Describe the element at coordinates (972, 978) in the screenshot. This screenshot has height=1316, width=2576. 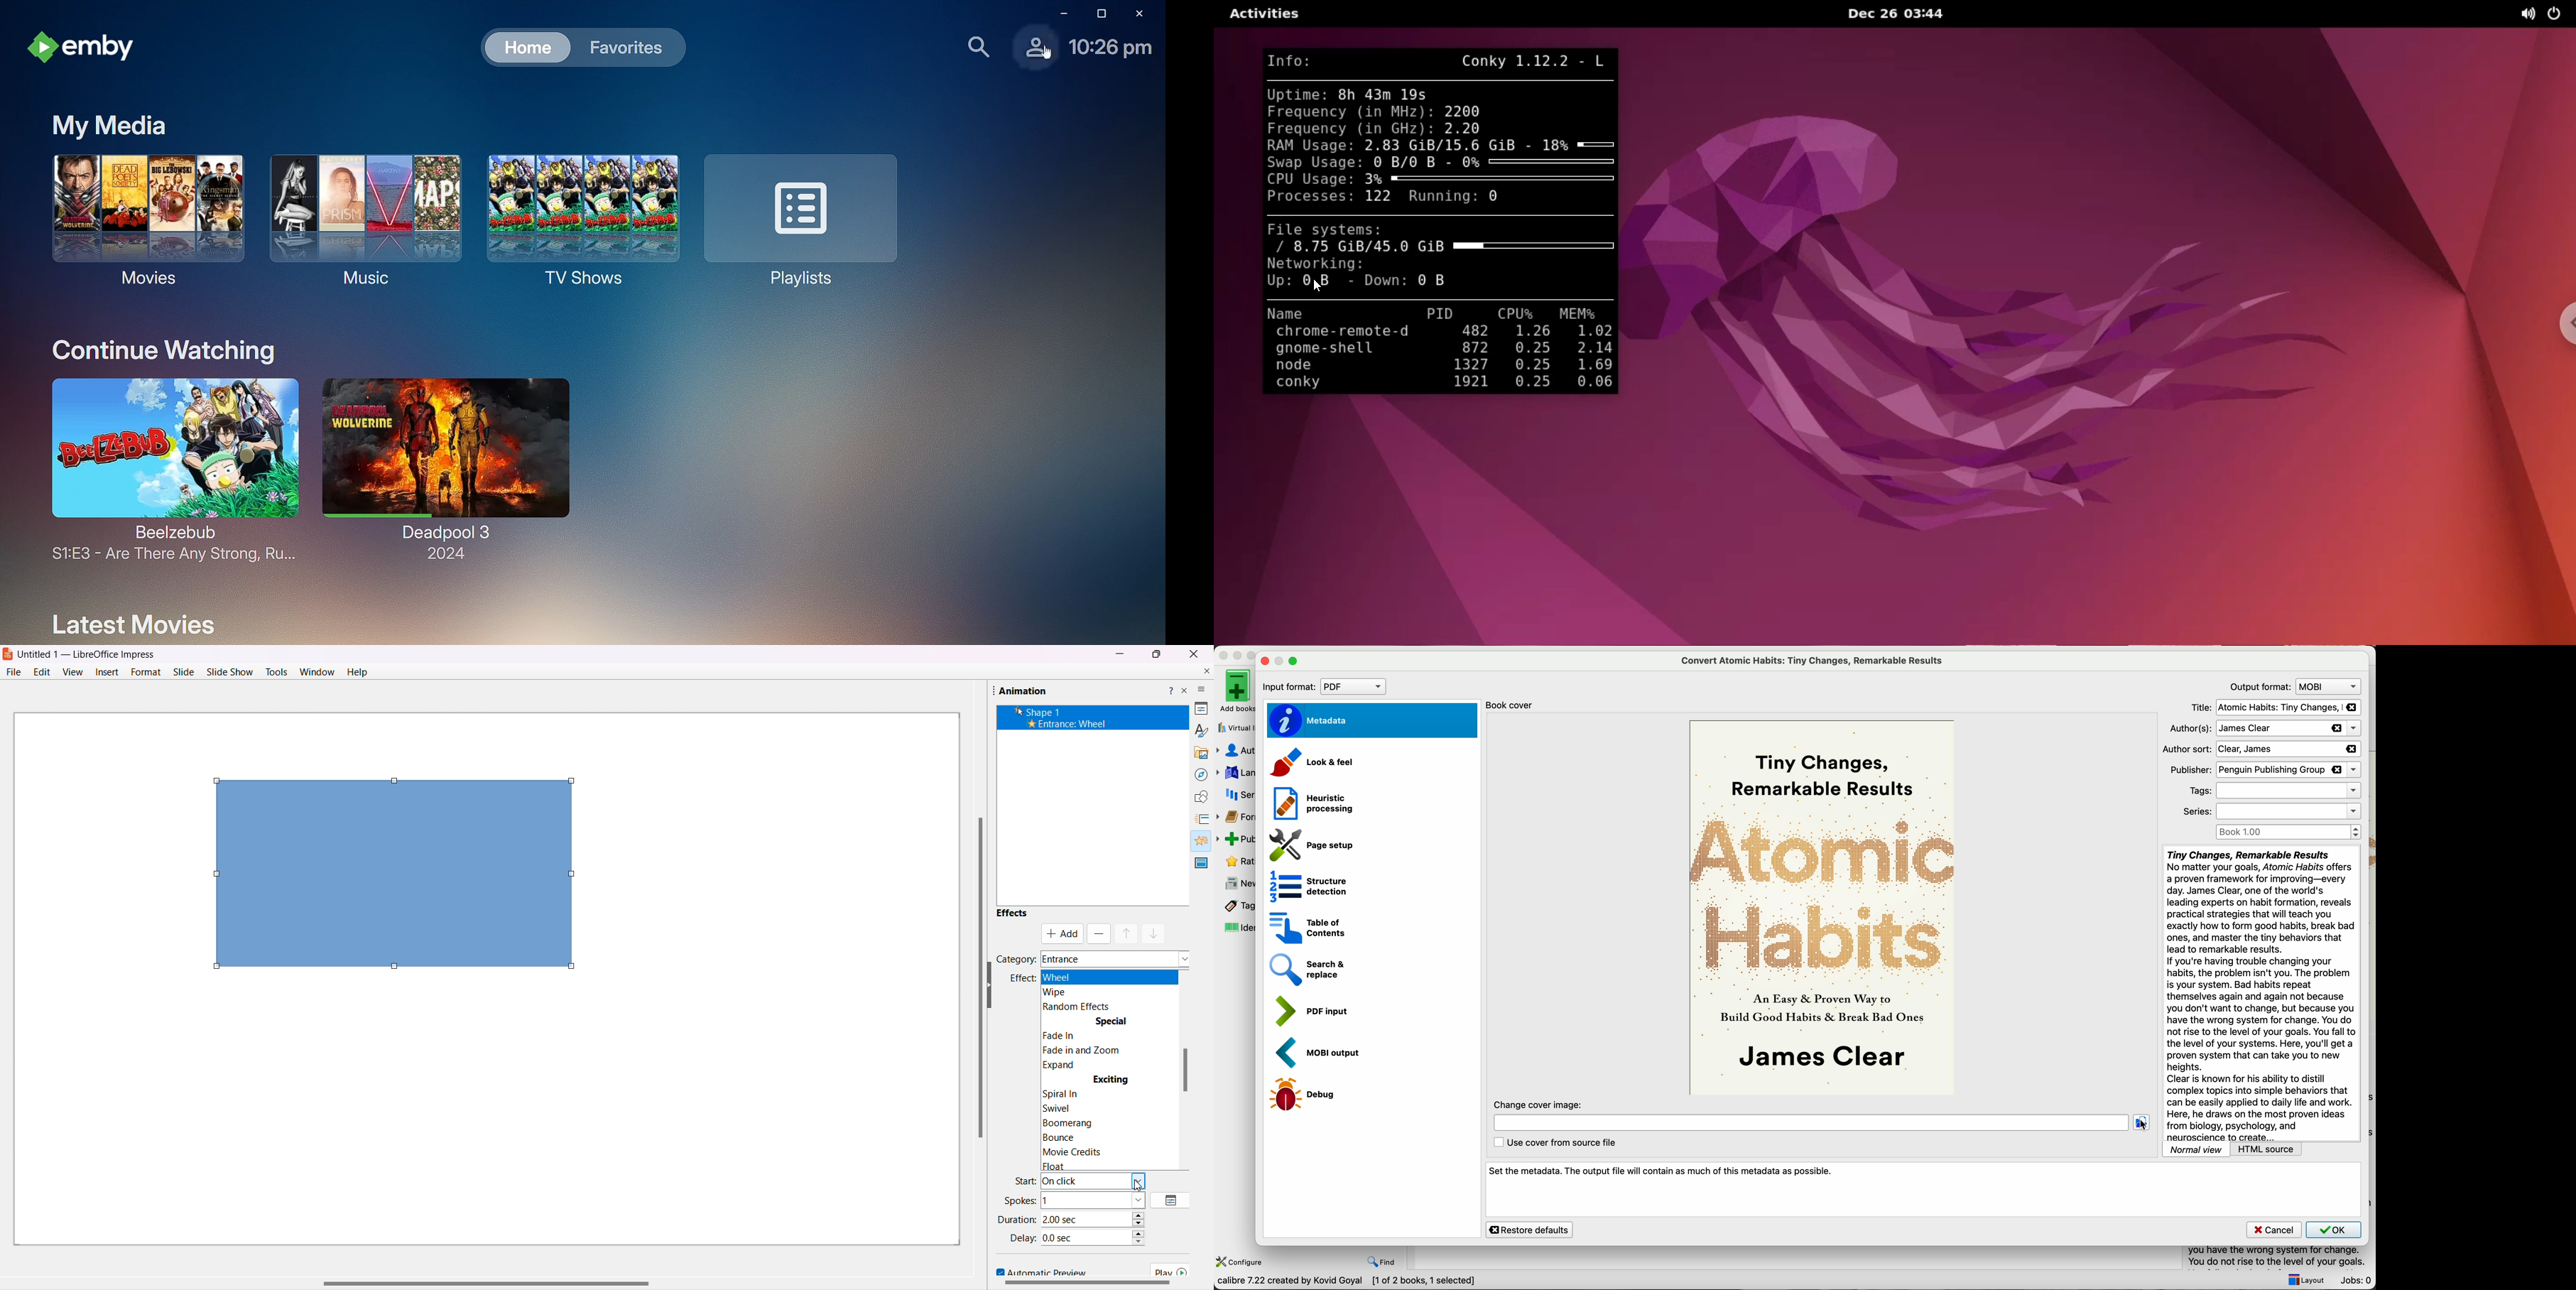
I see `Vertical Scroll Bar` at that location.